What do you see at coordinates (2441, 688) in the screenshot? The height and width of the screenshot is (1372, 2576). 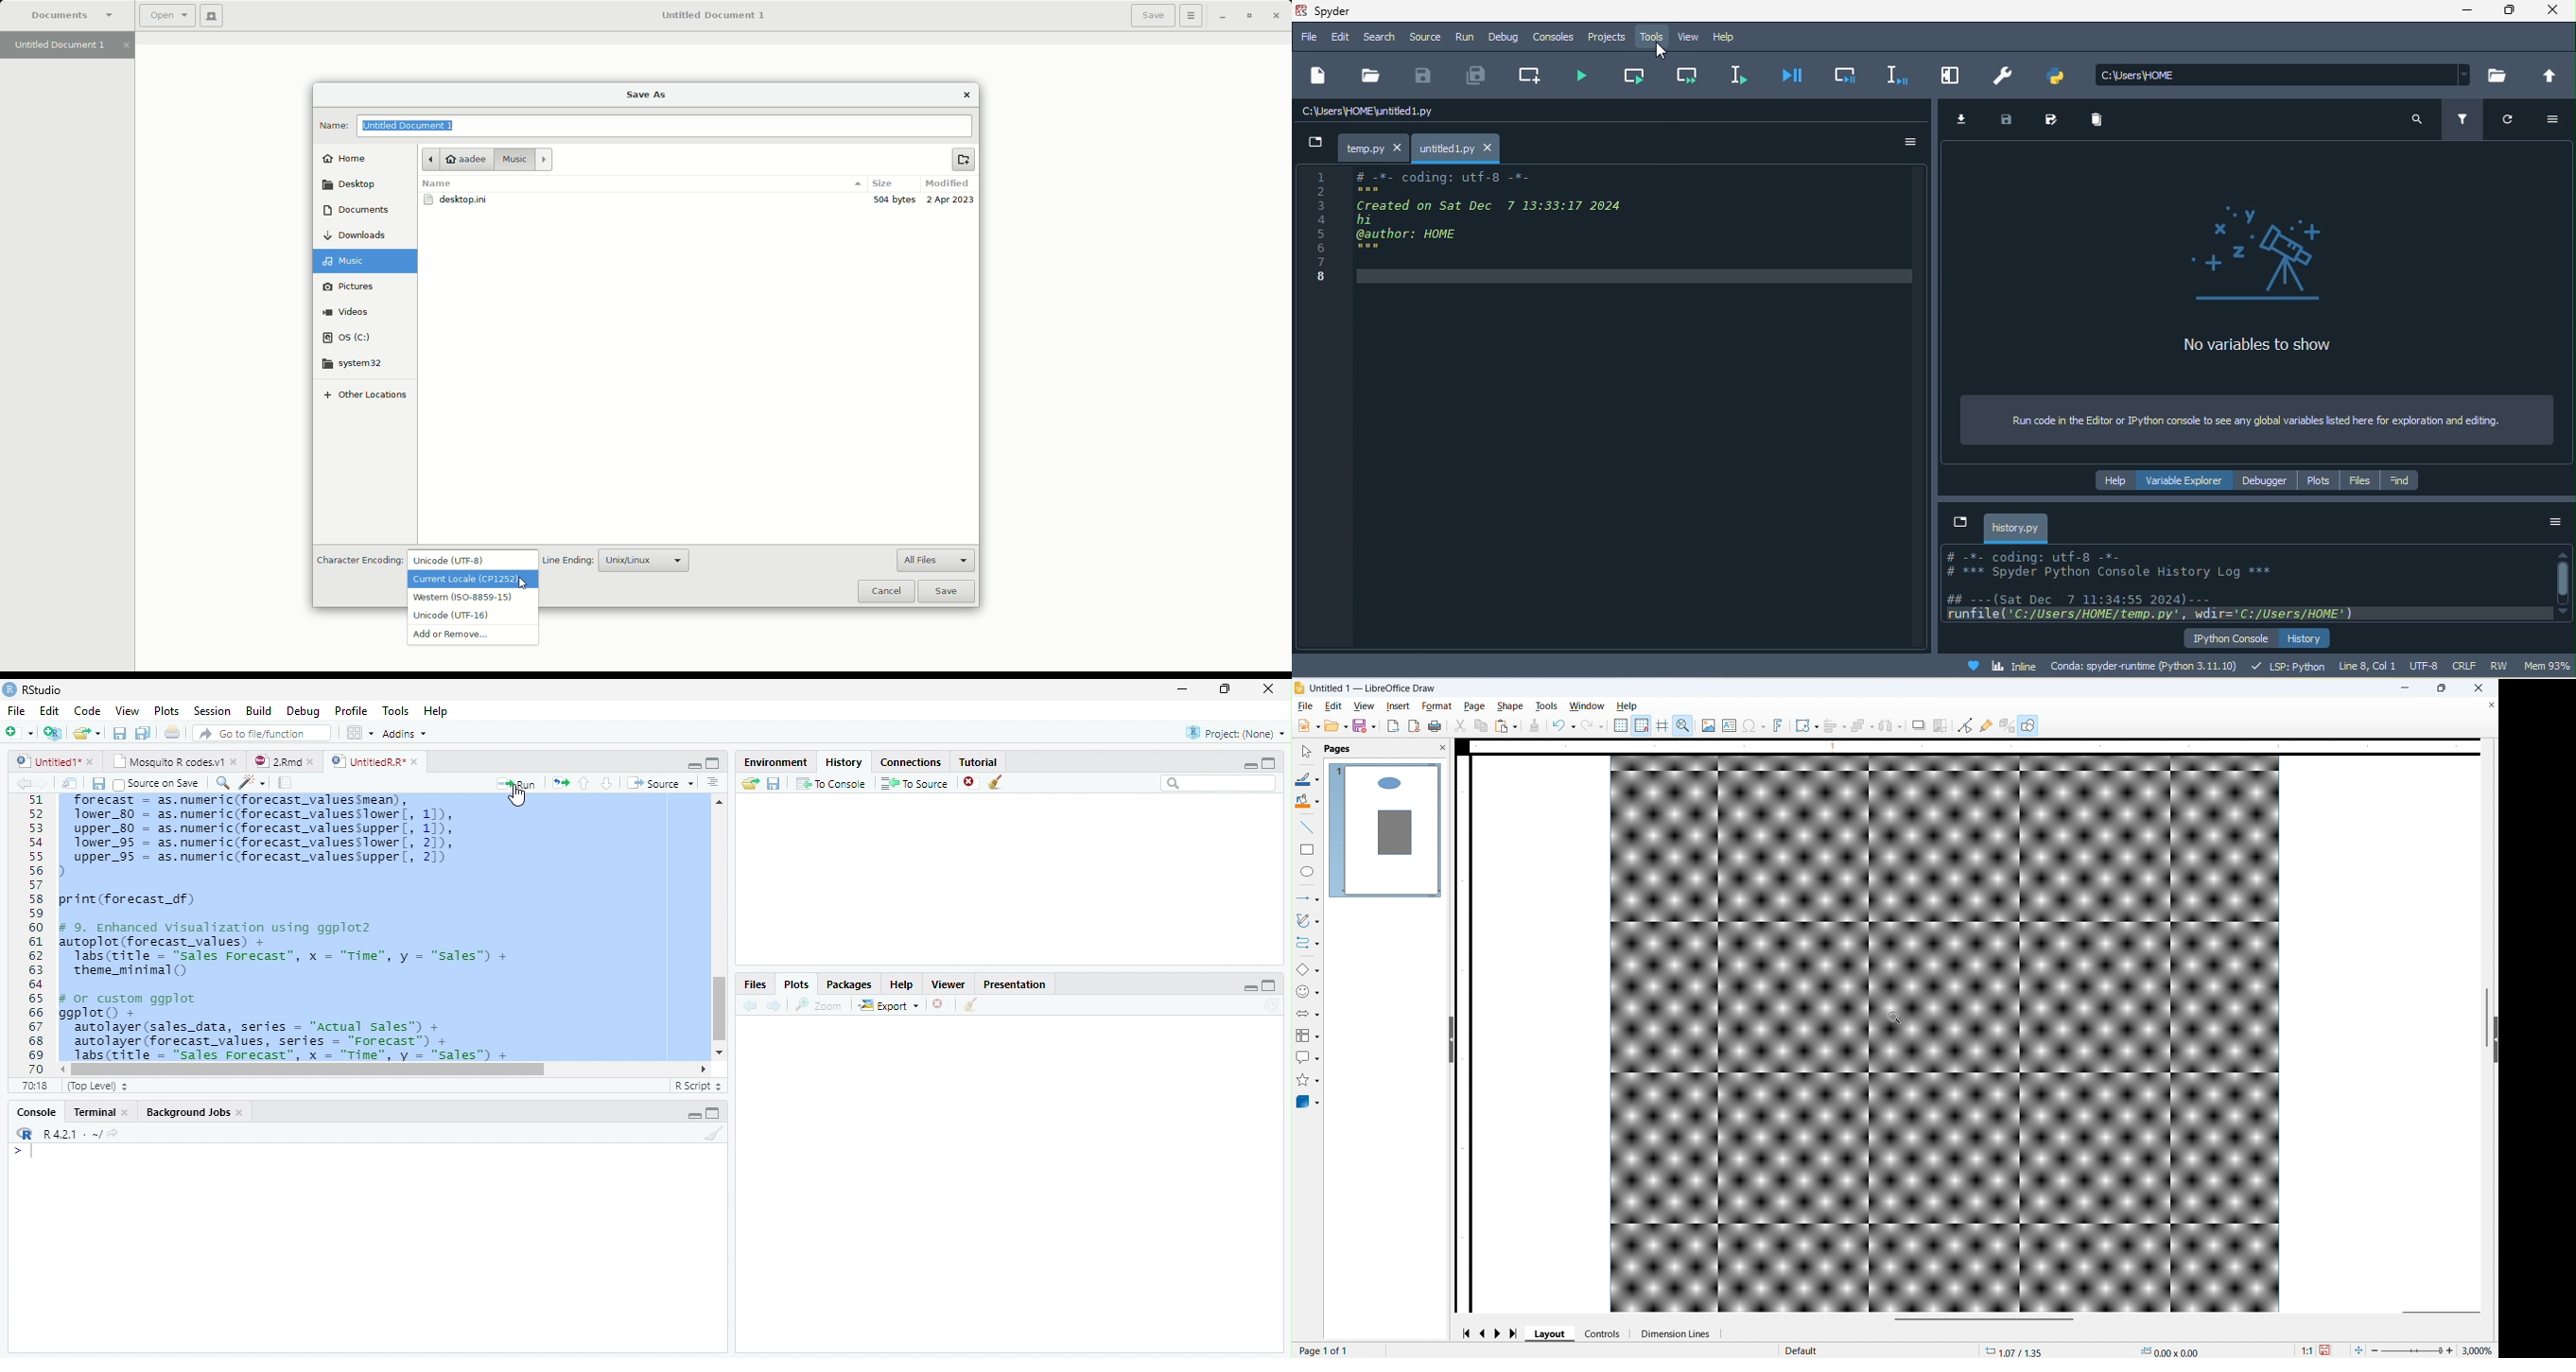 I see `maximise ` at bounding box center [2441, 688].